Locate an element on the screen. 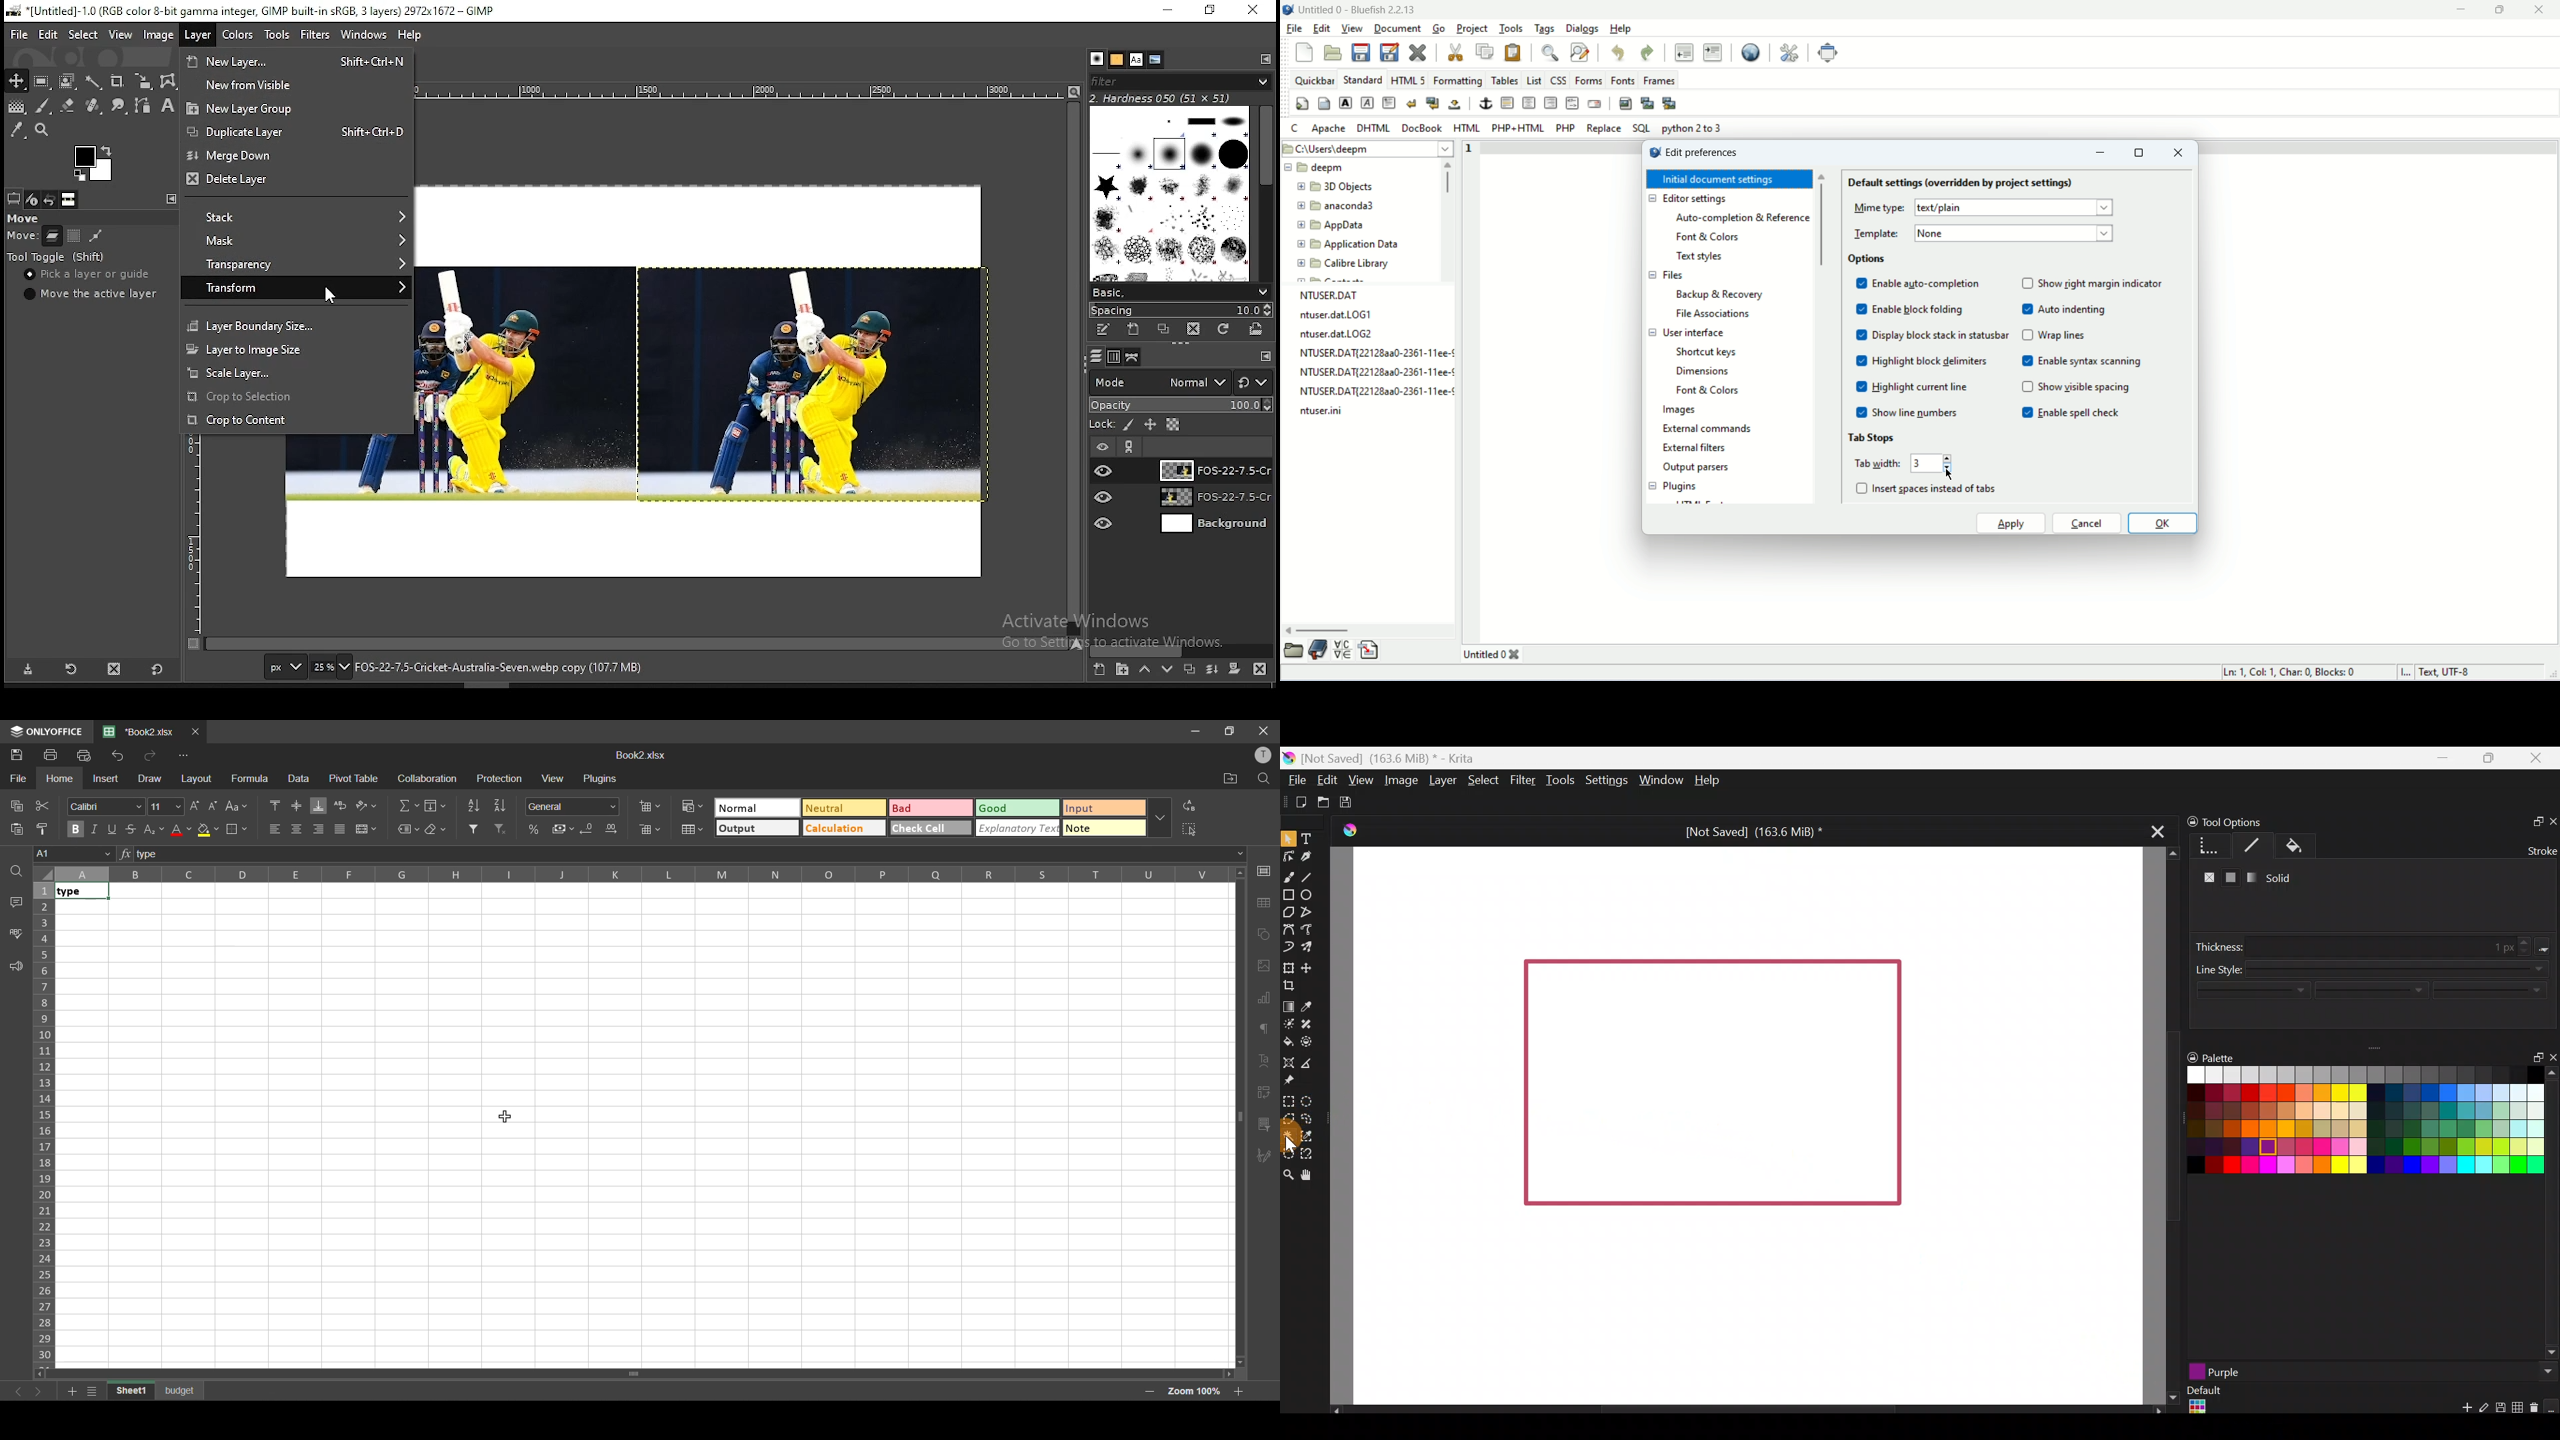  minimize is located at coordinates (1193, 731).